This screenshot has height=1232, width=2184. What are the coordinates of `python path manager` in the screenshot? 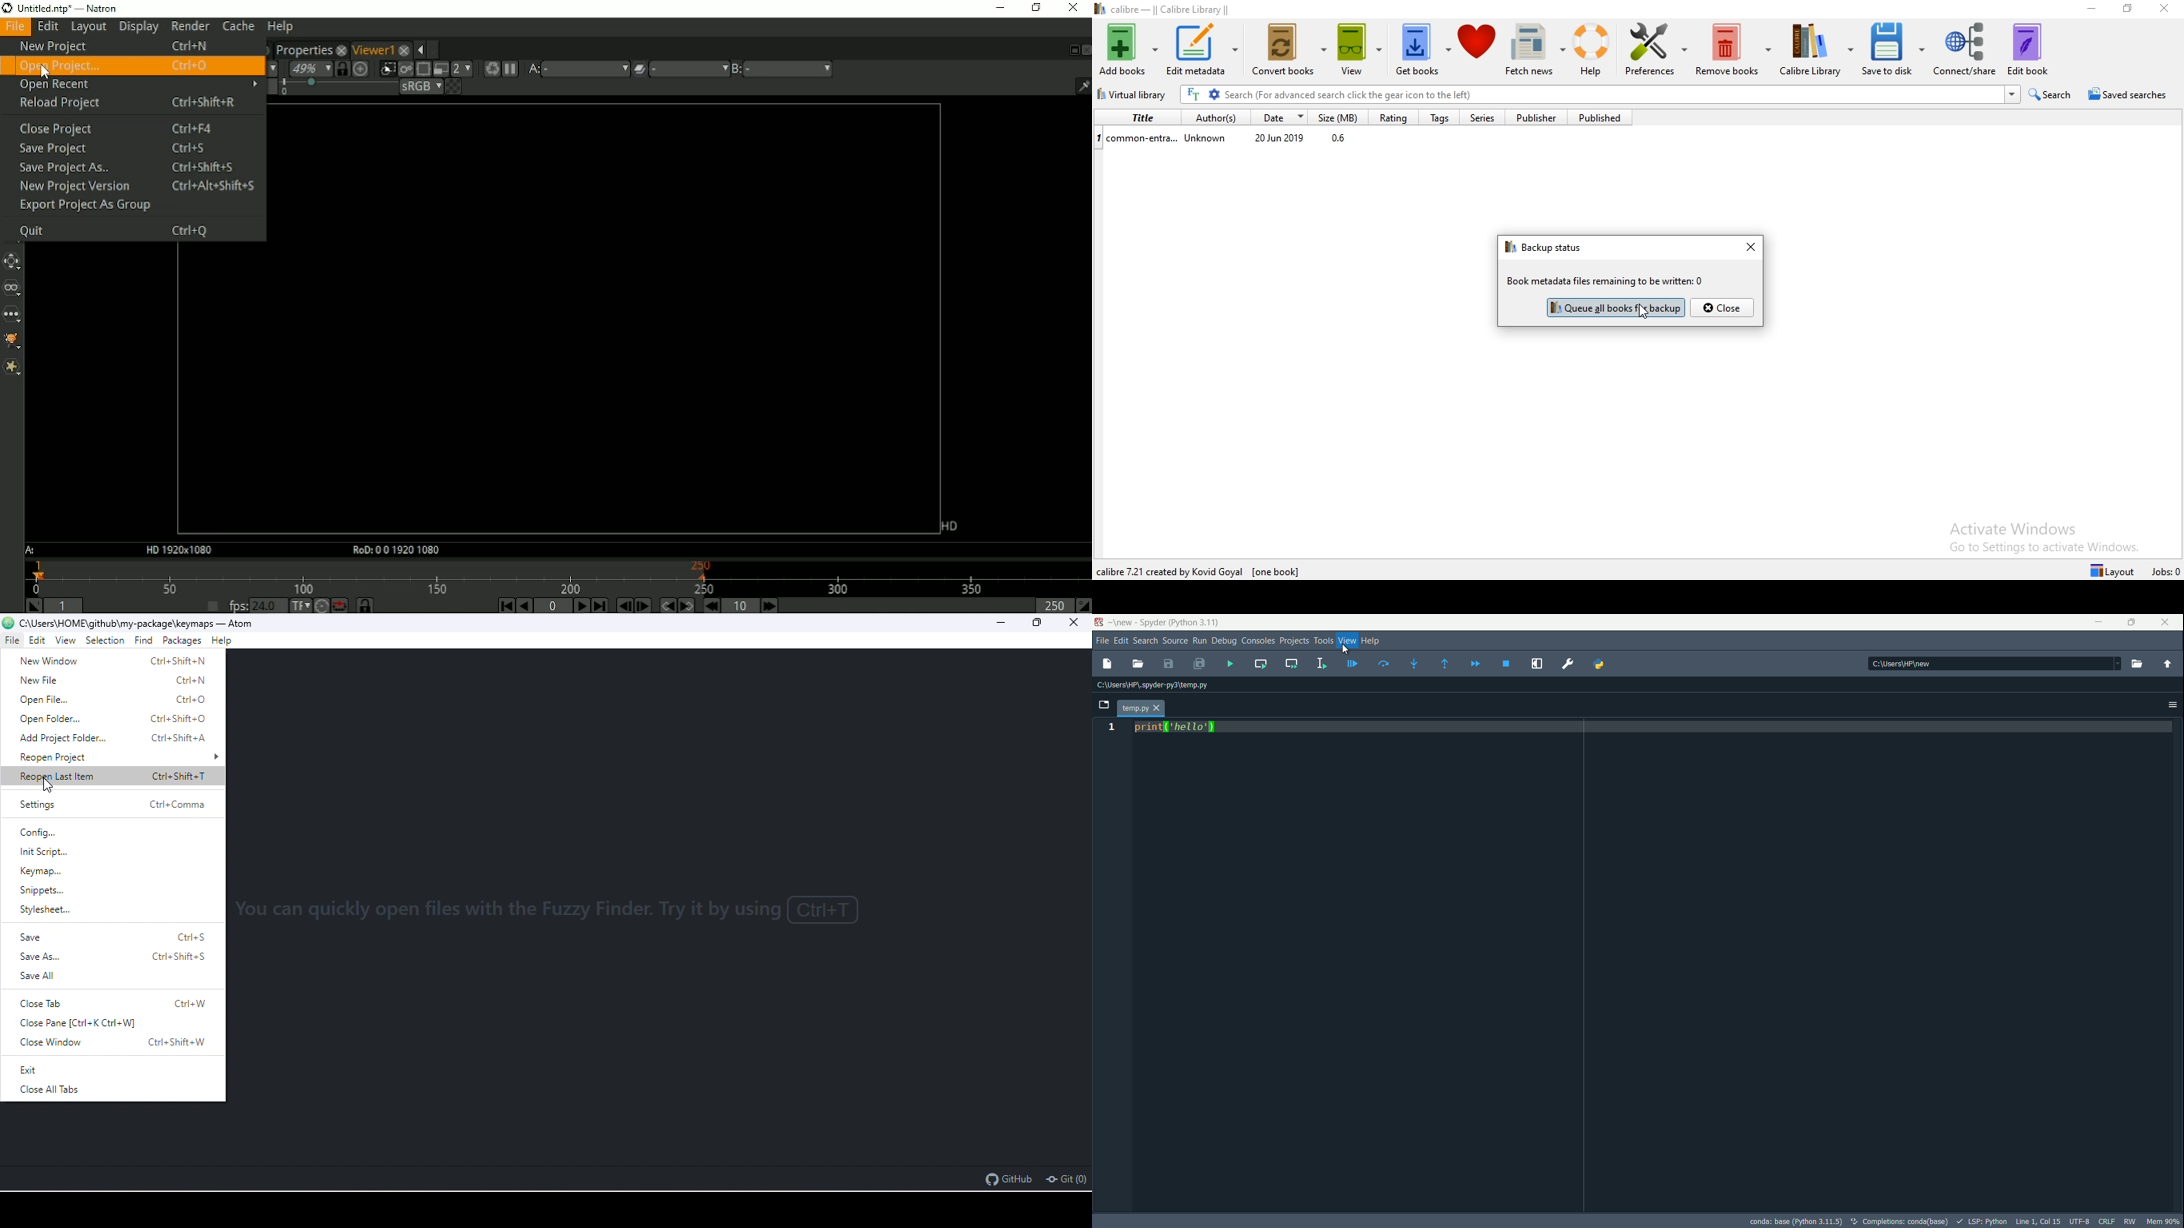 It's located at (1600, 665).